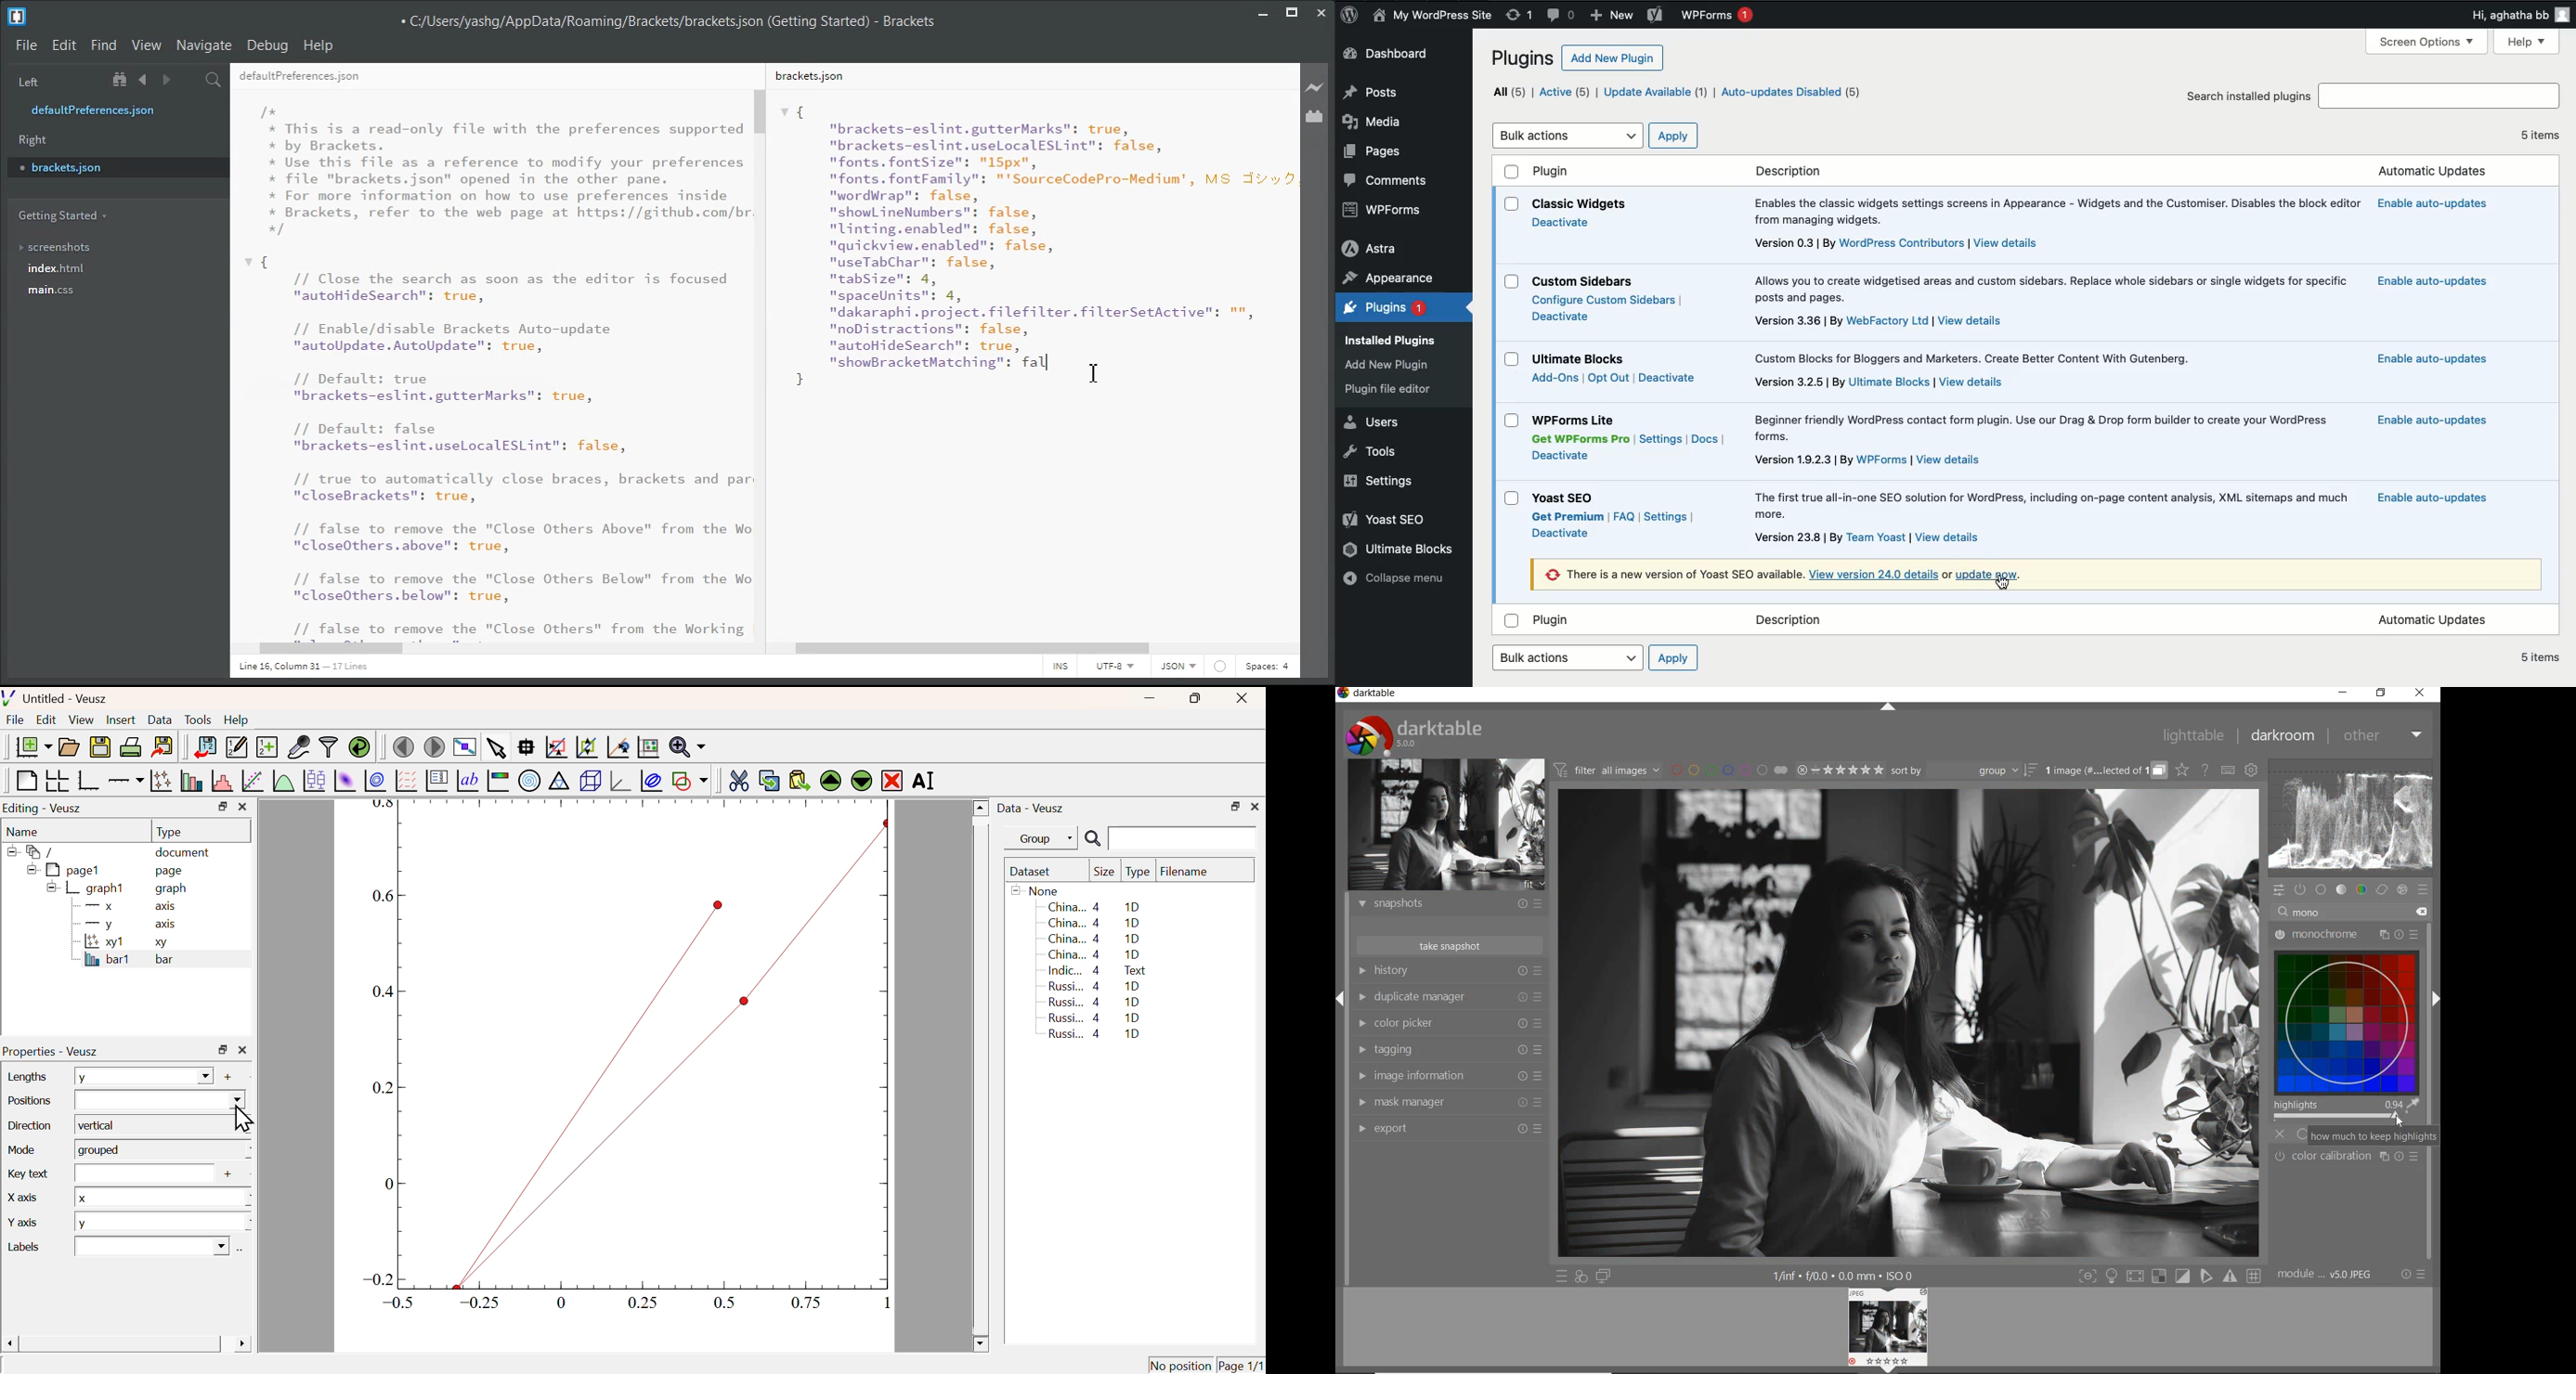 This screenshot has height=1400, width=2576. Describe the element at coordinates (1400, 580) in the screenshot. I see `Collapse menu` at that location.